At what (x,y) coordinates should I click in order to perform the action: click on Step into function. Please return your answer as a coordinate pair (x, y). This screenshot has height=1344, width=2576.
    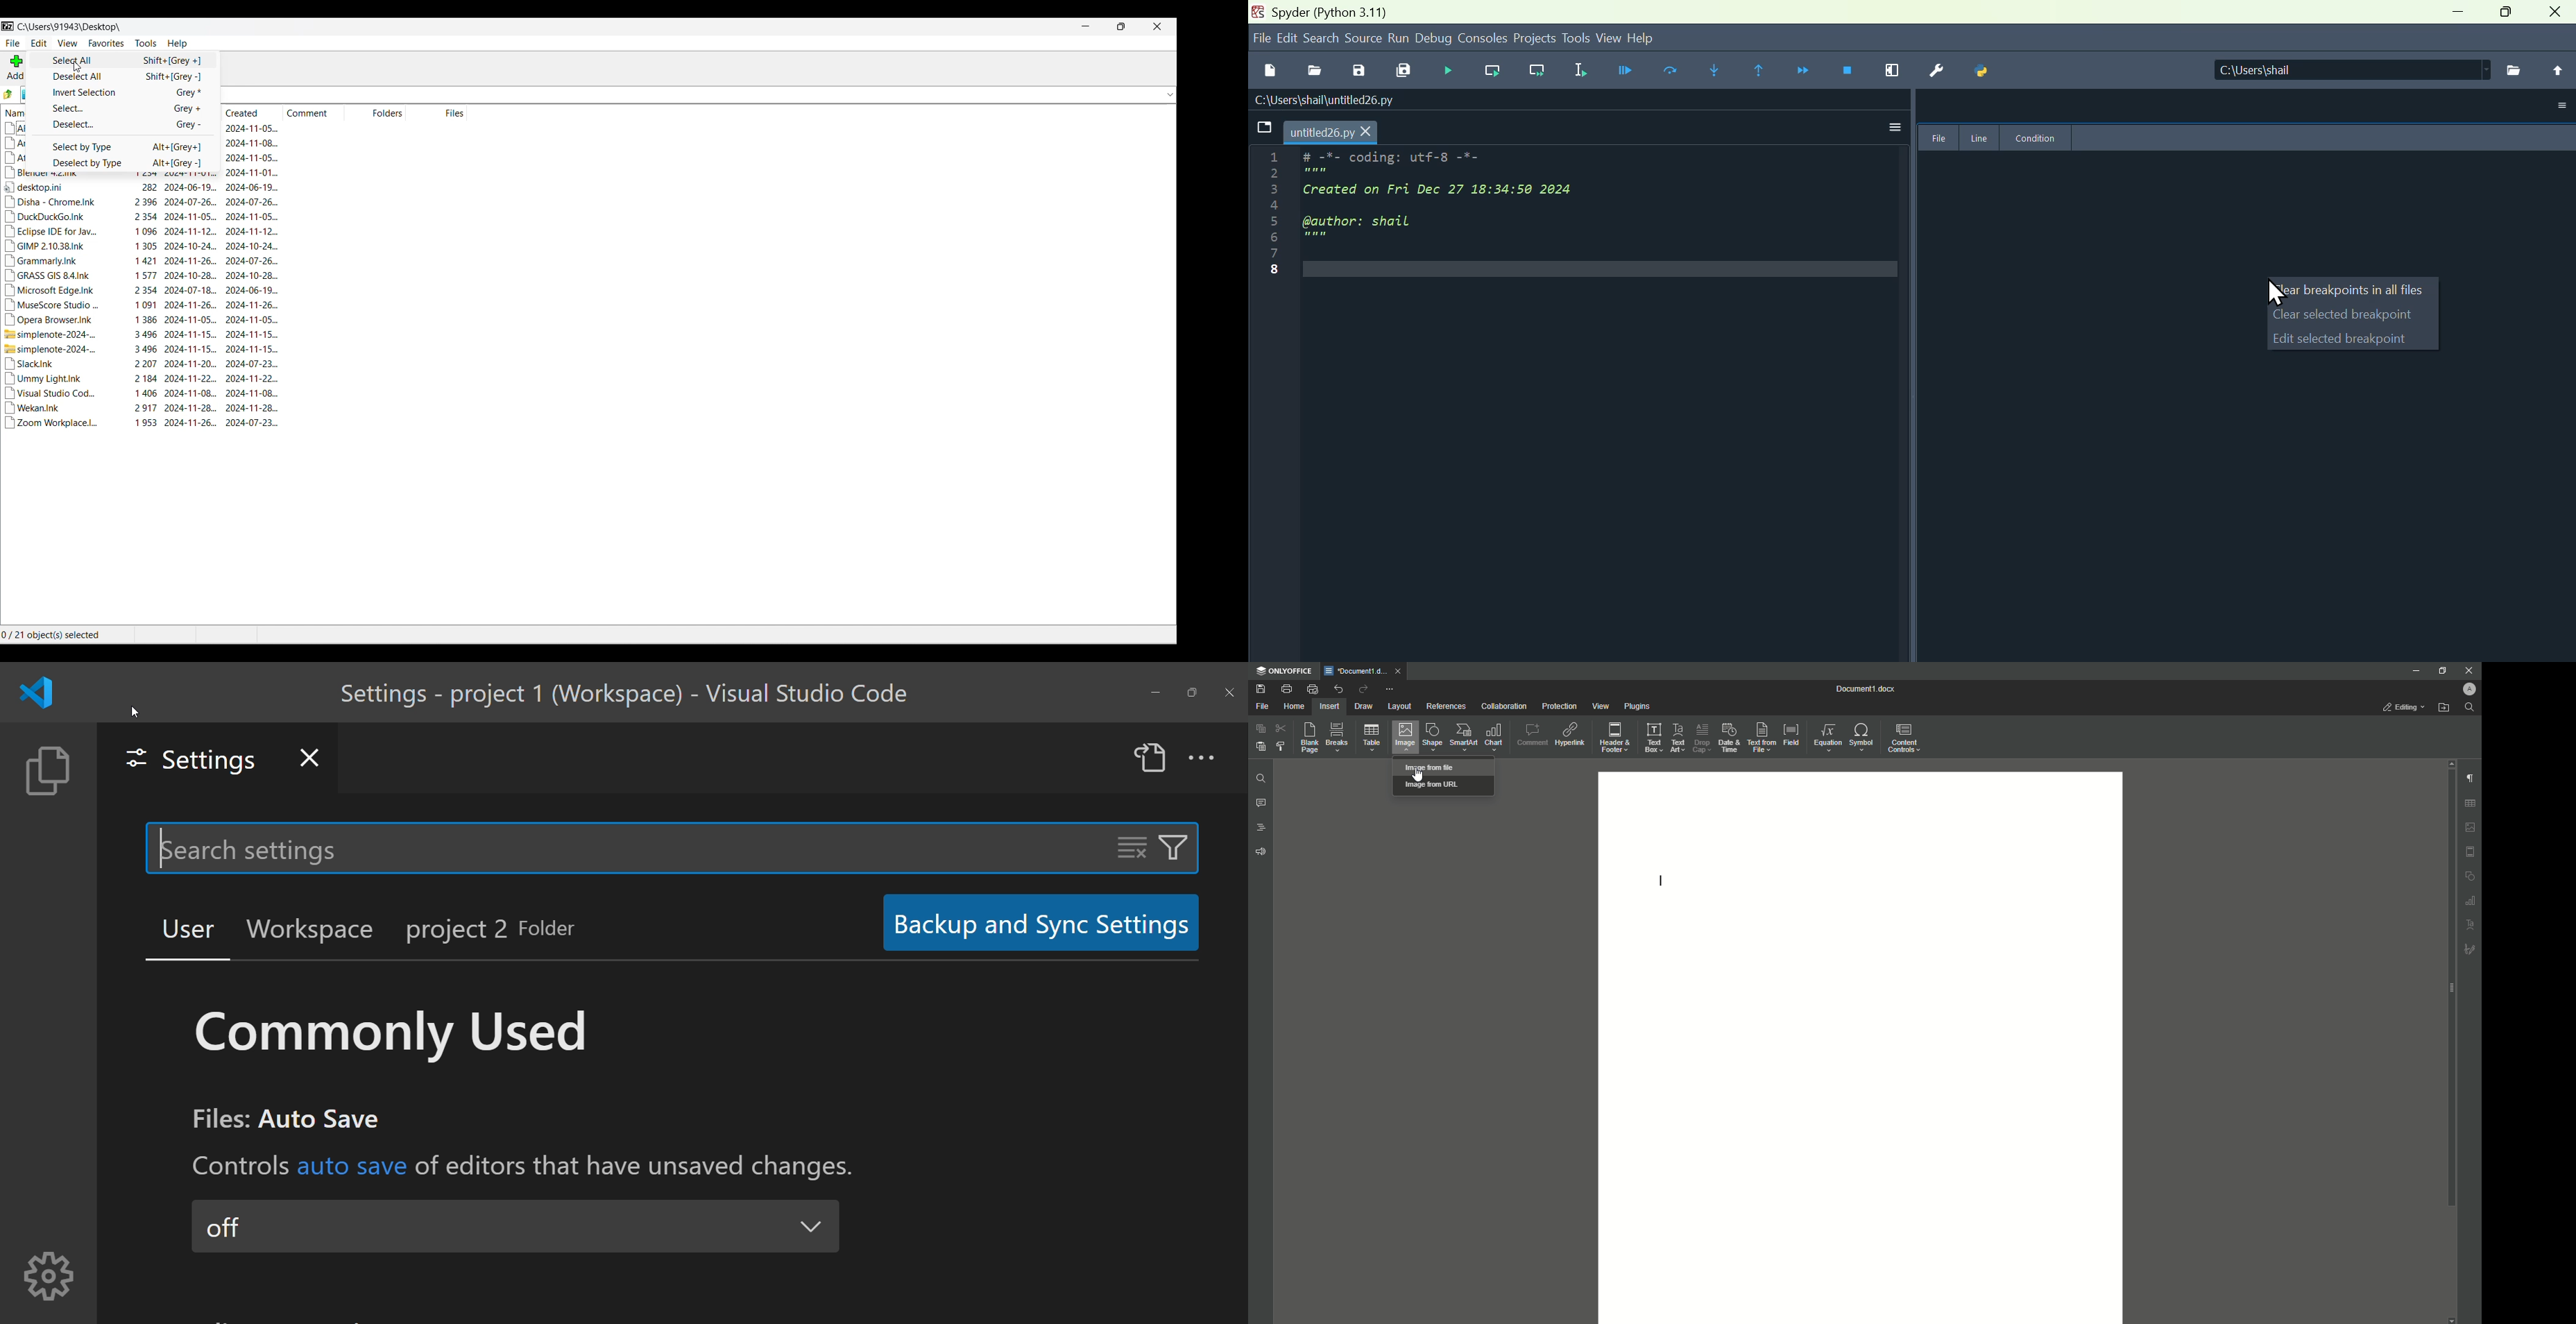
    Looking at the image, I should click on (1721, 71).